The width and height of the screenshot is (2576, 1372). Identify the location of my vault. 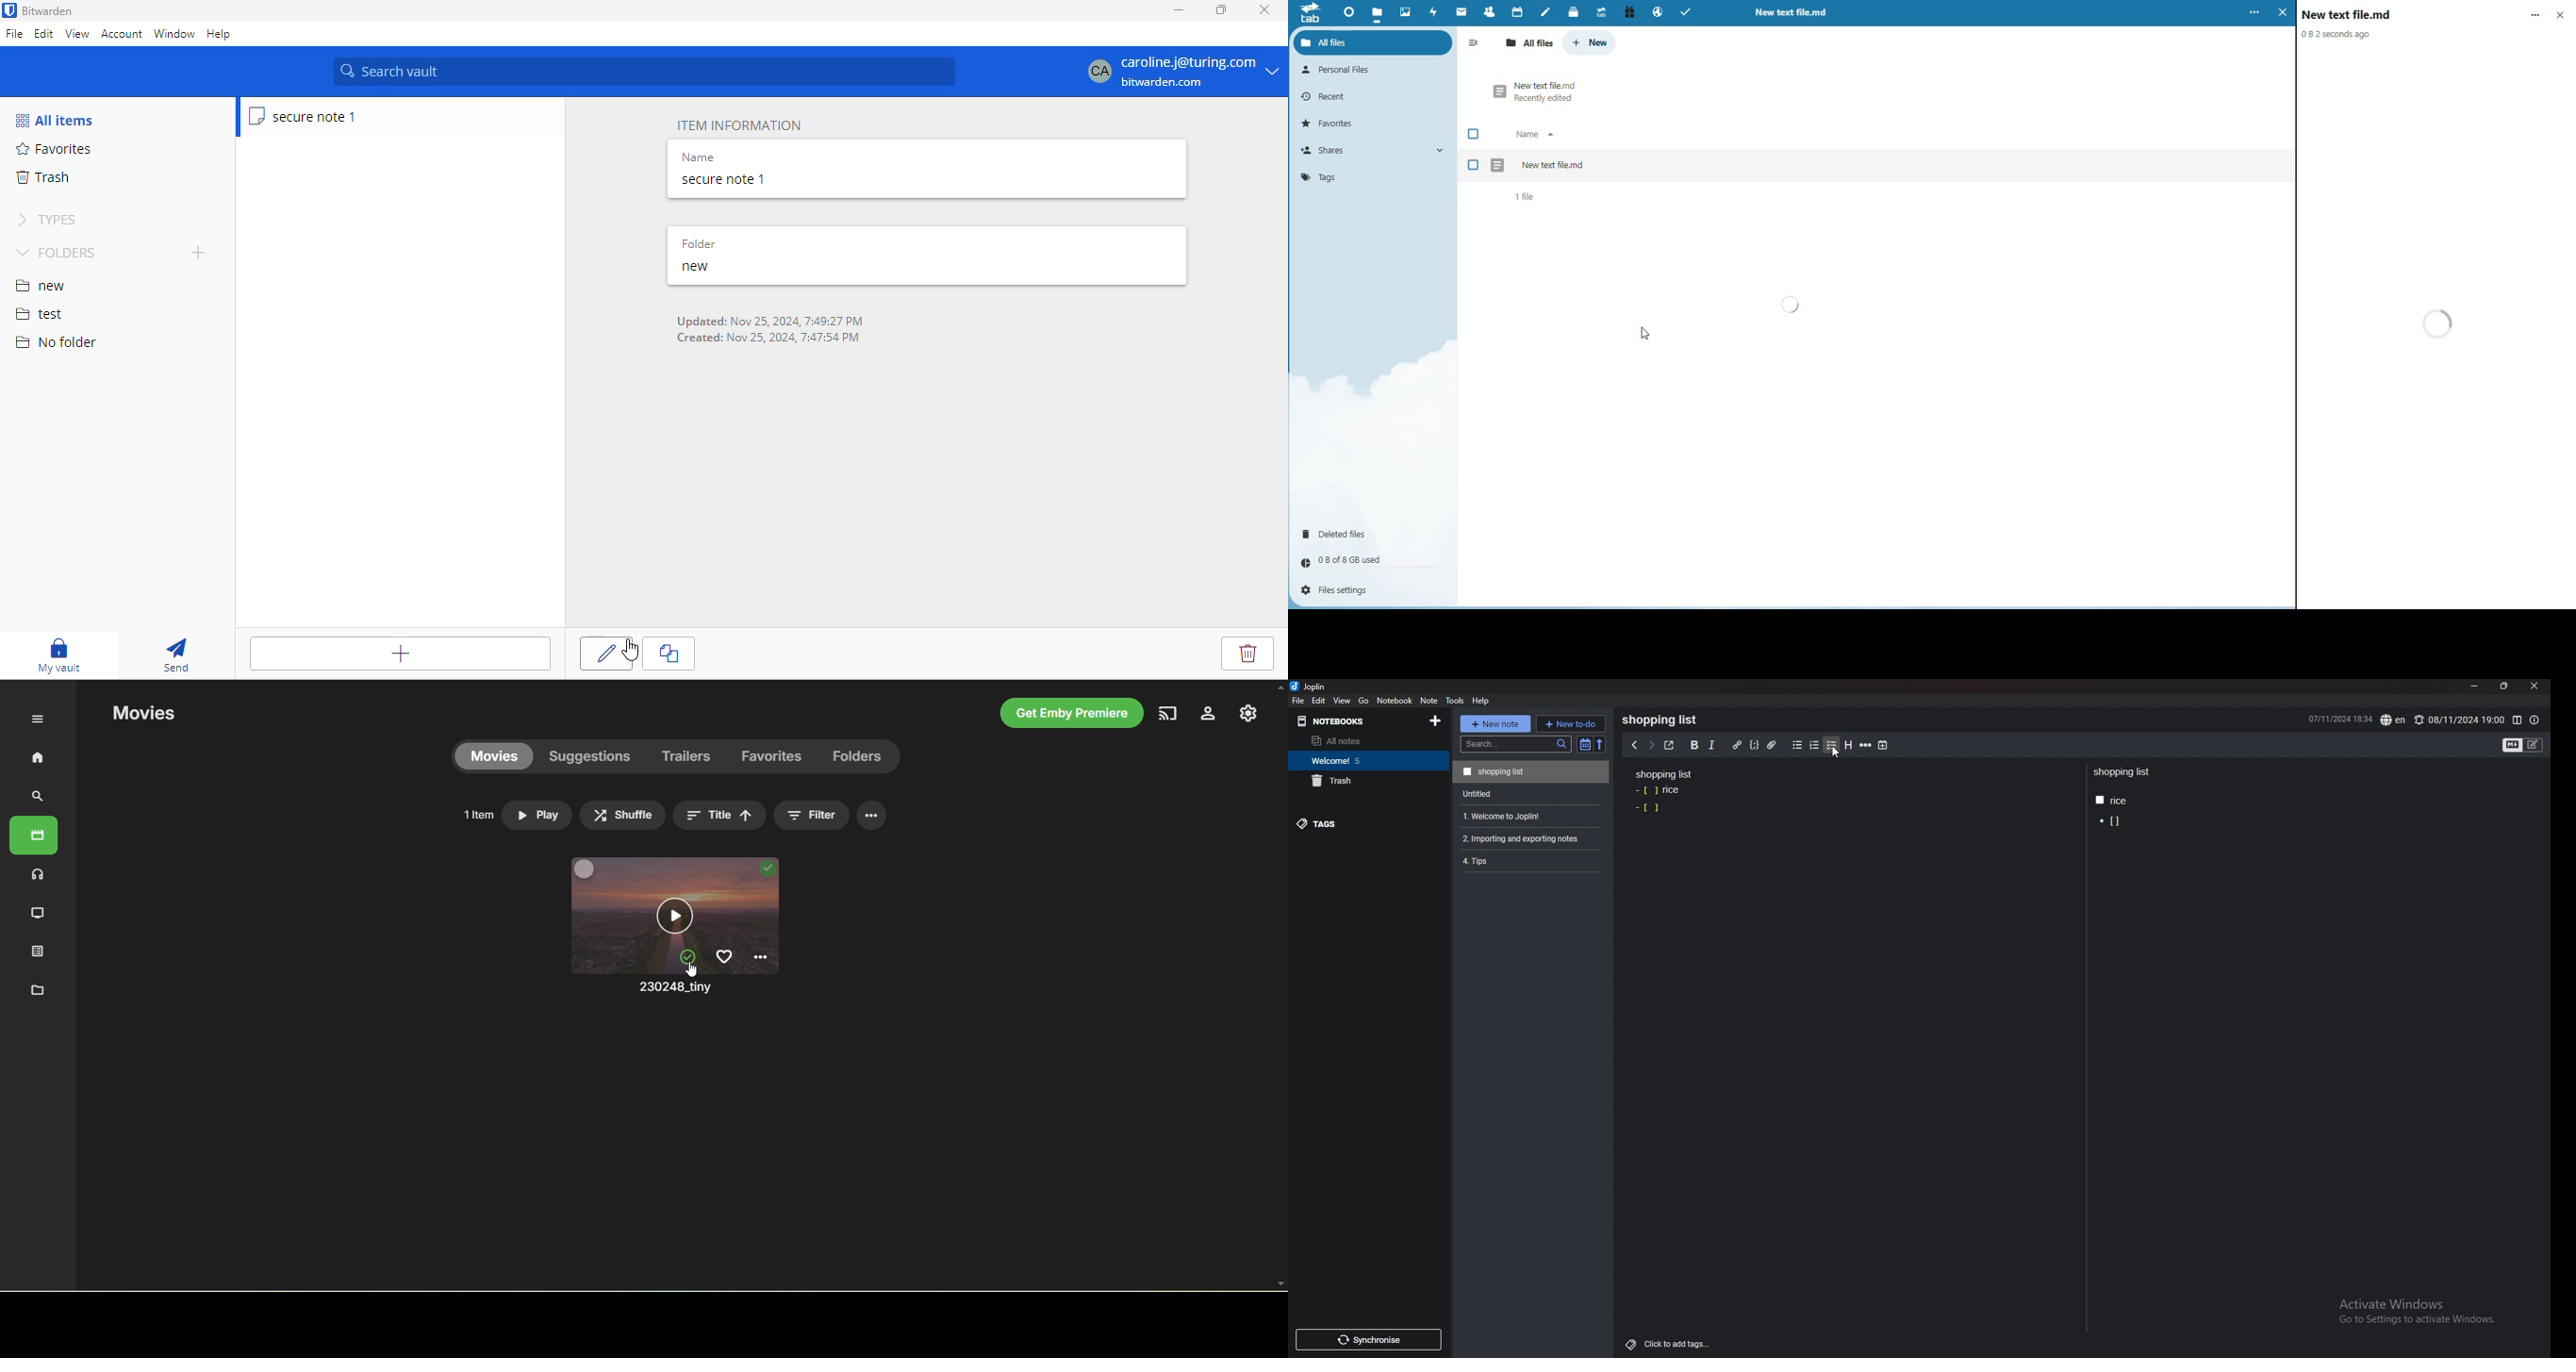
(58, 655).